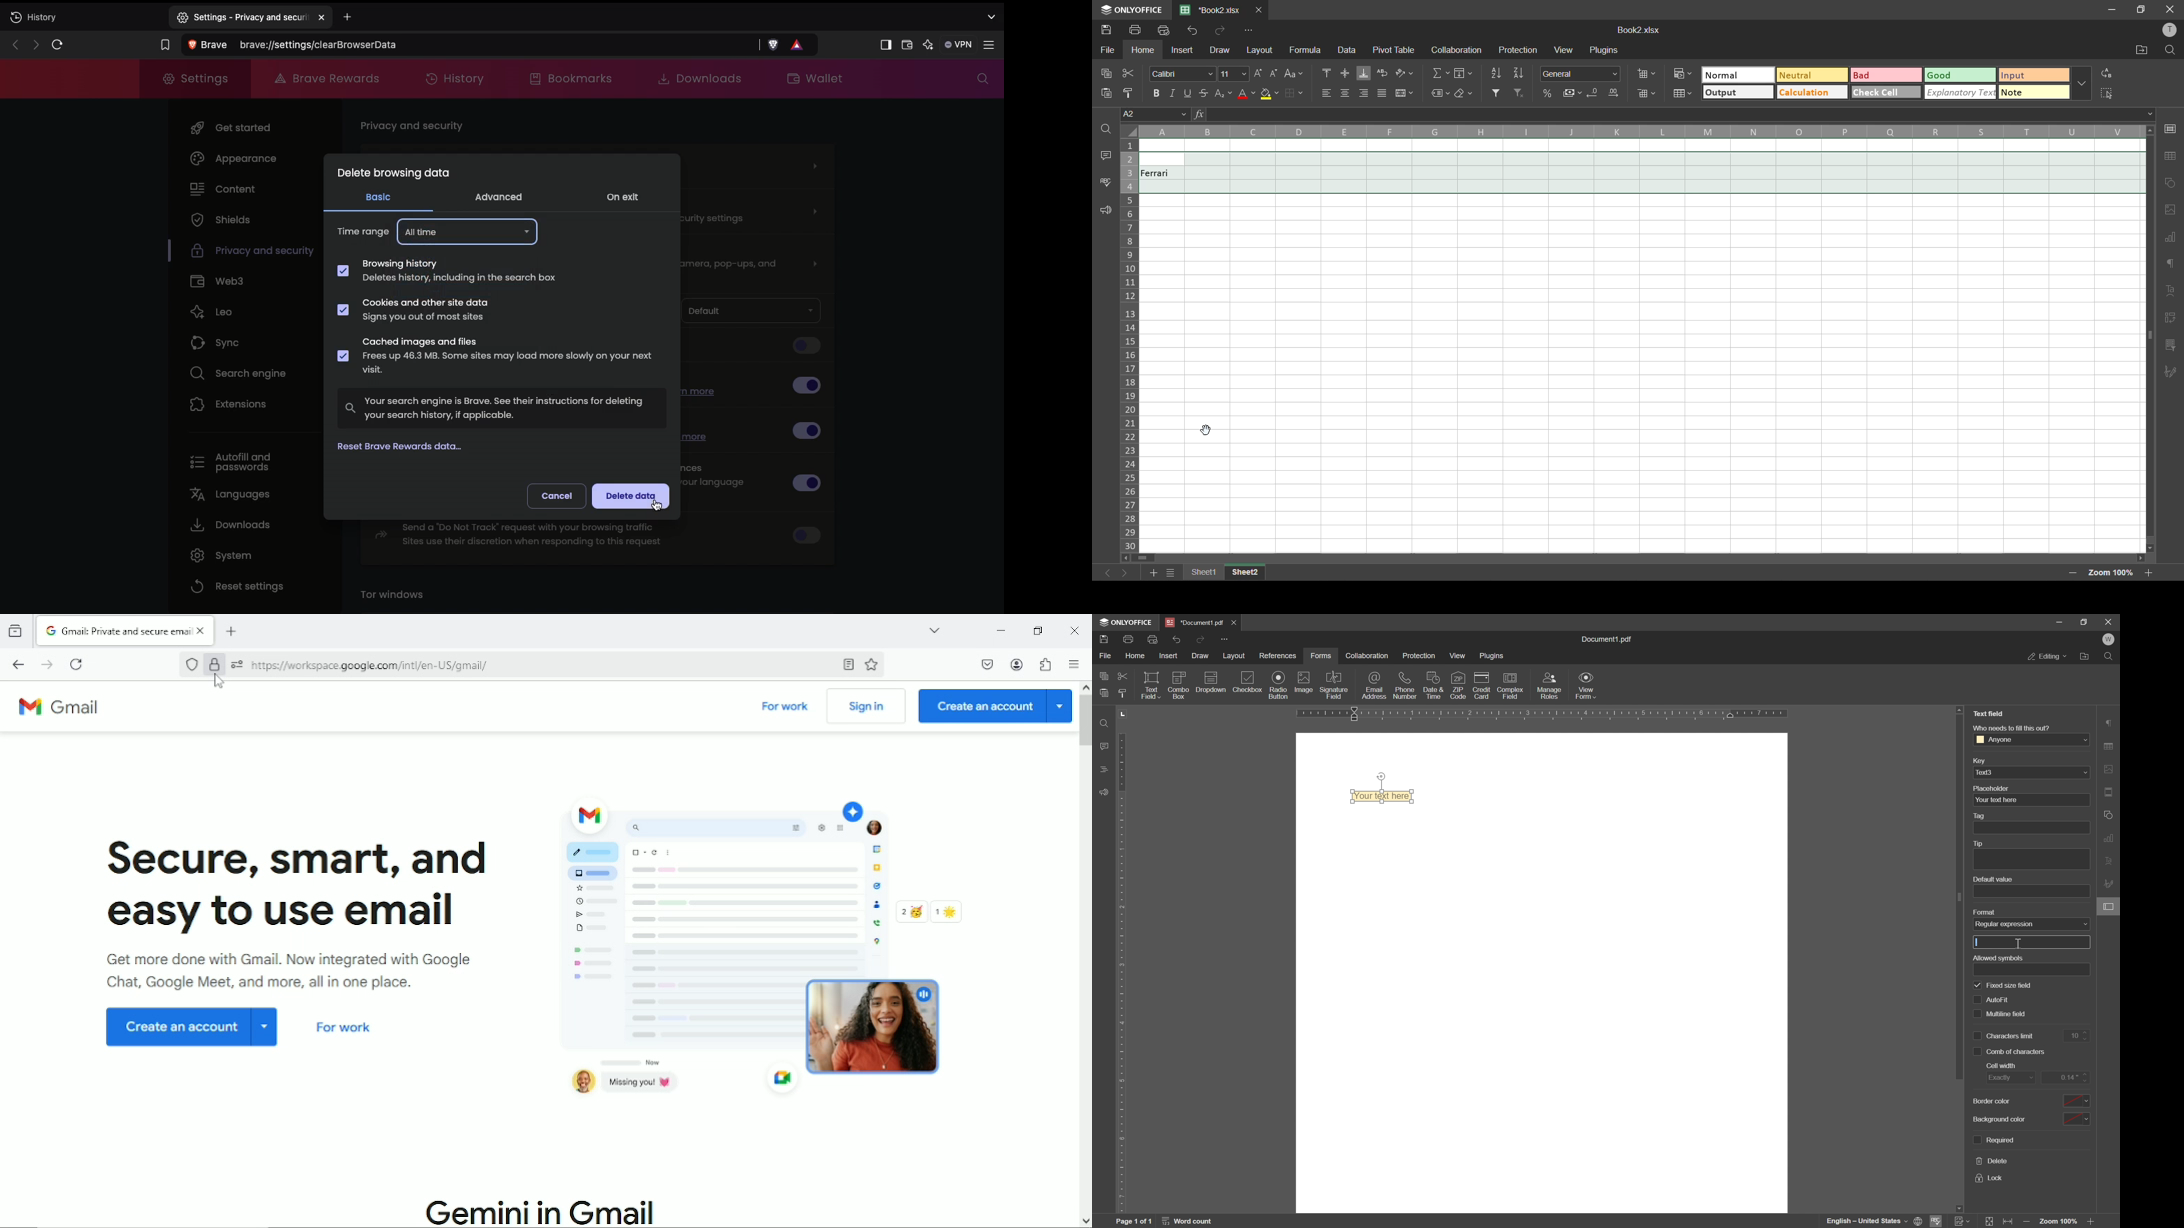 This screenshot has height=1232, width=2184. What do you see at coordinates (1296, 93) in the screenshot?
I see `borders` at bounding box center [1296, 93].